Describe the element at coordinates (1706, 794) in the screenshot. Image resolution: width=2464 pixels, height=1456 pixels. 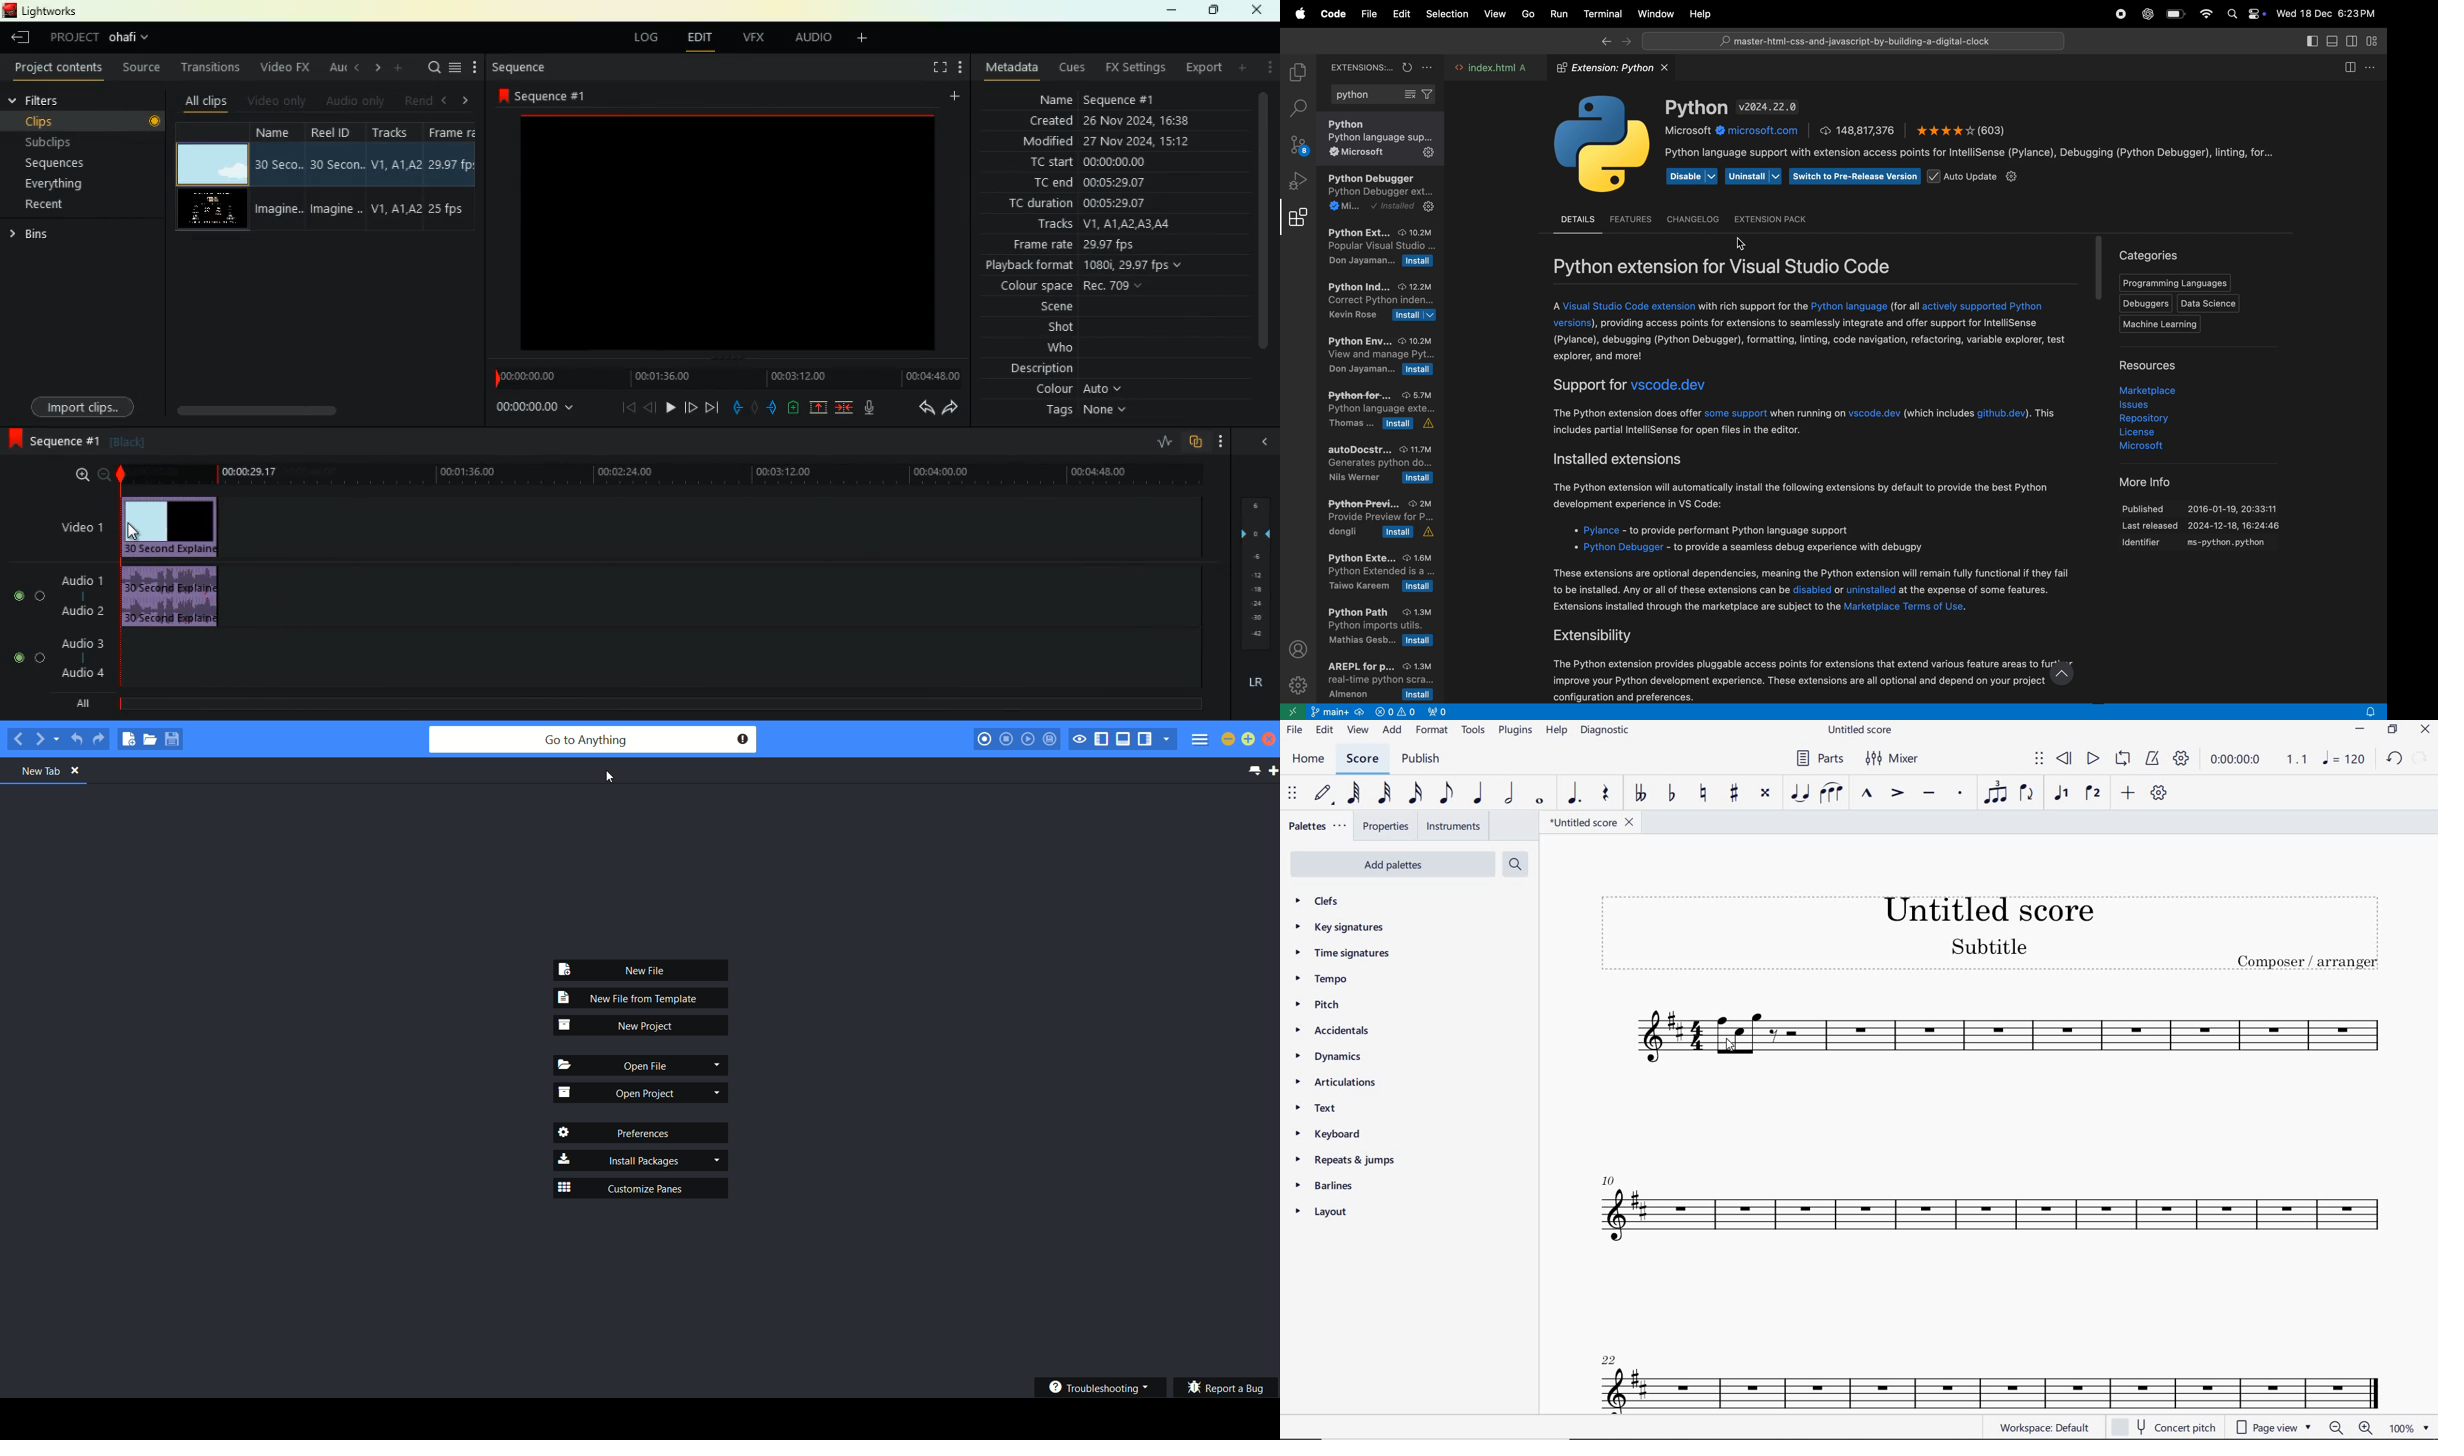
I see `TOGGLE NATURAL` at that location.